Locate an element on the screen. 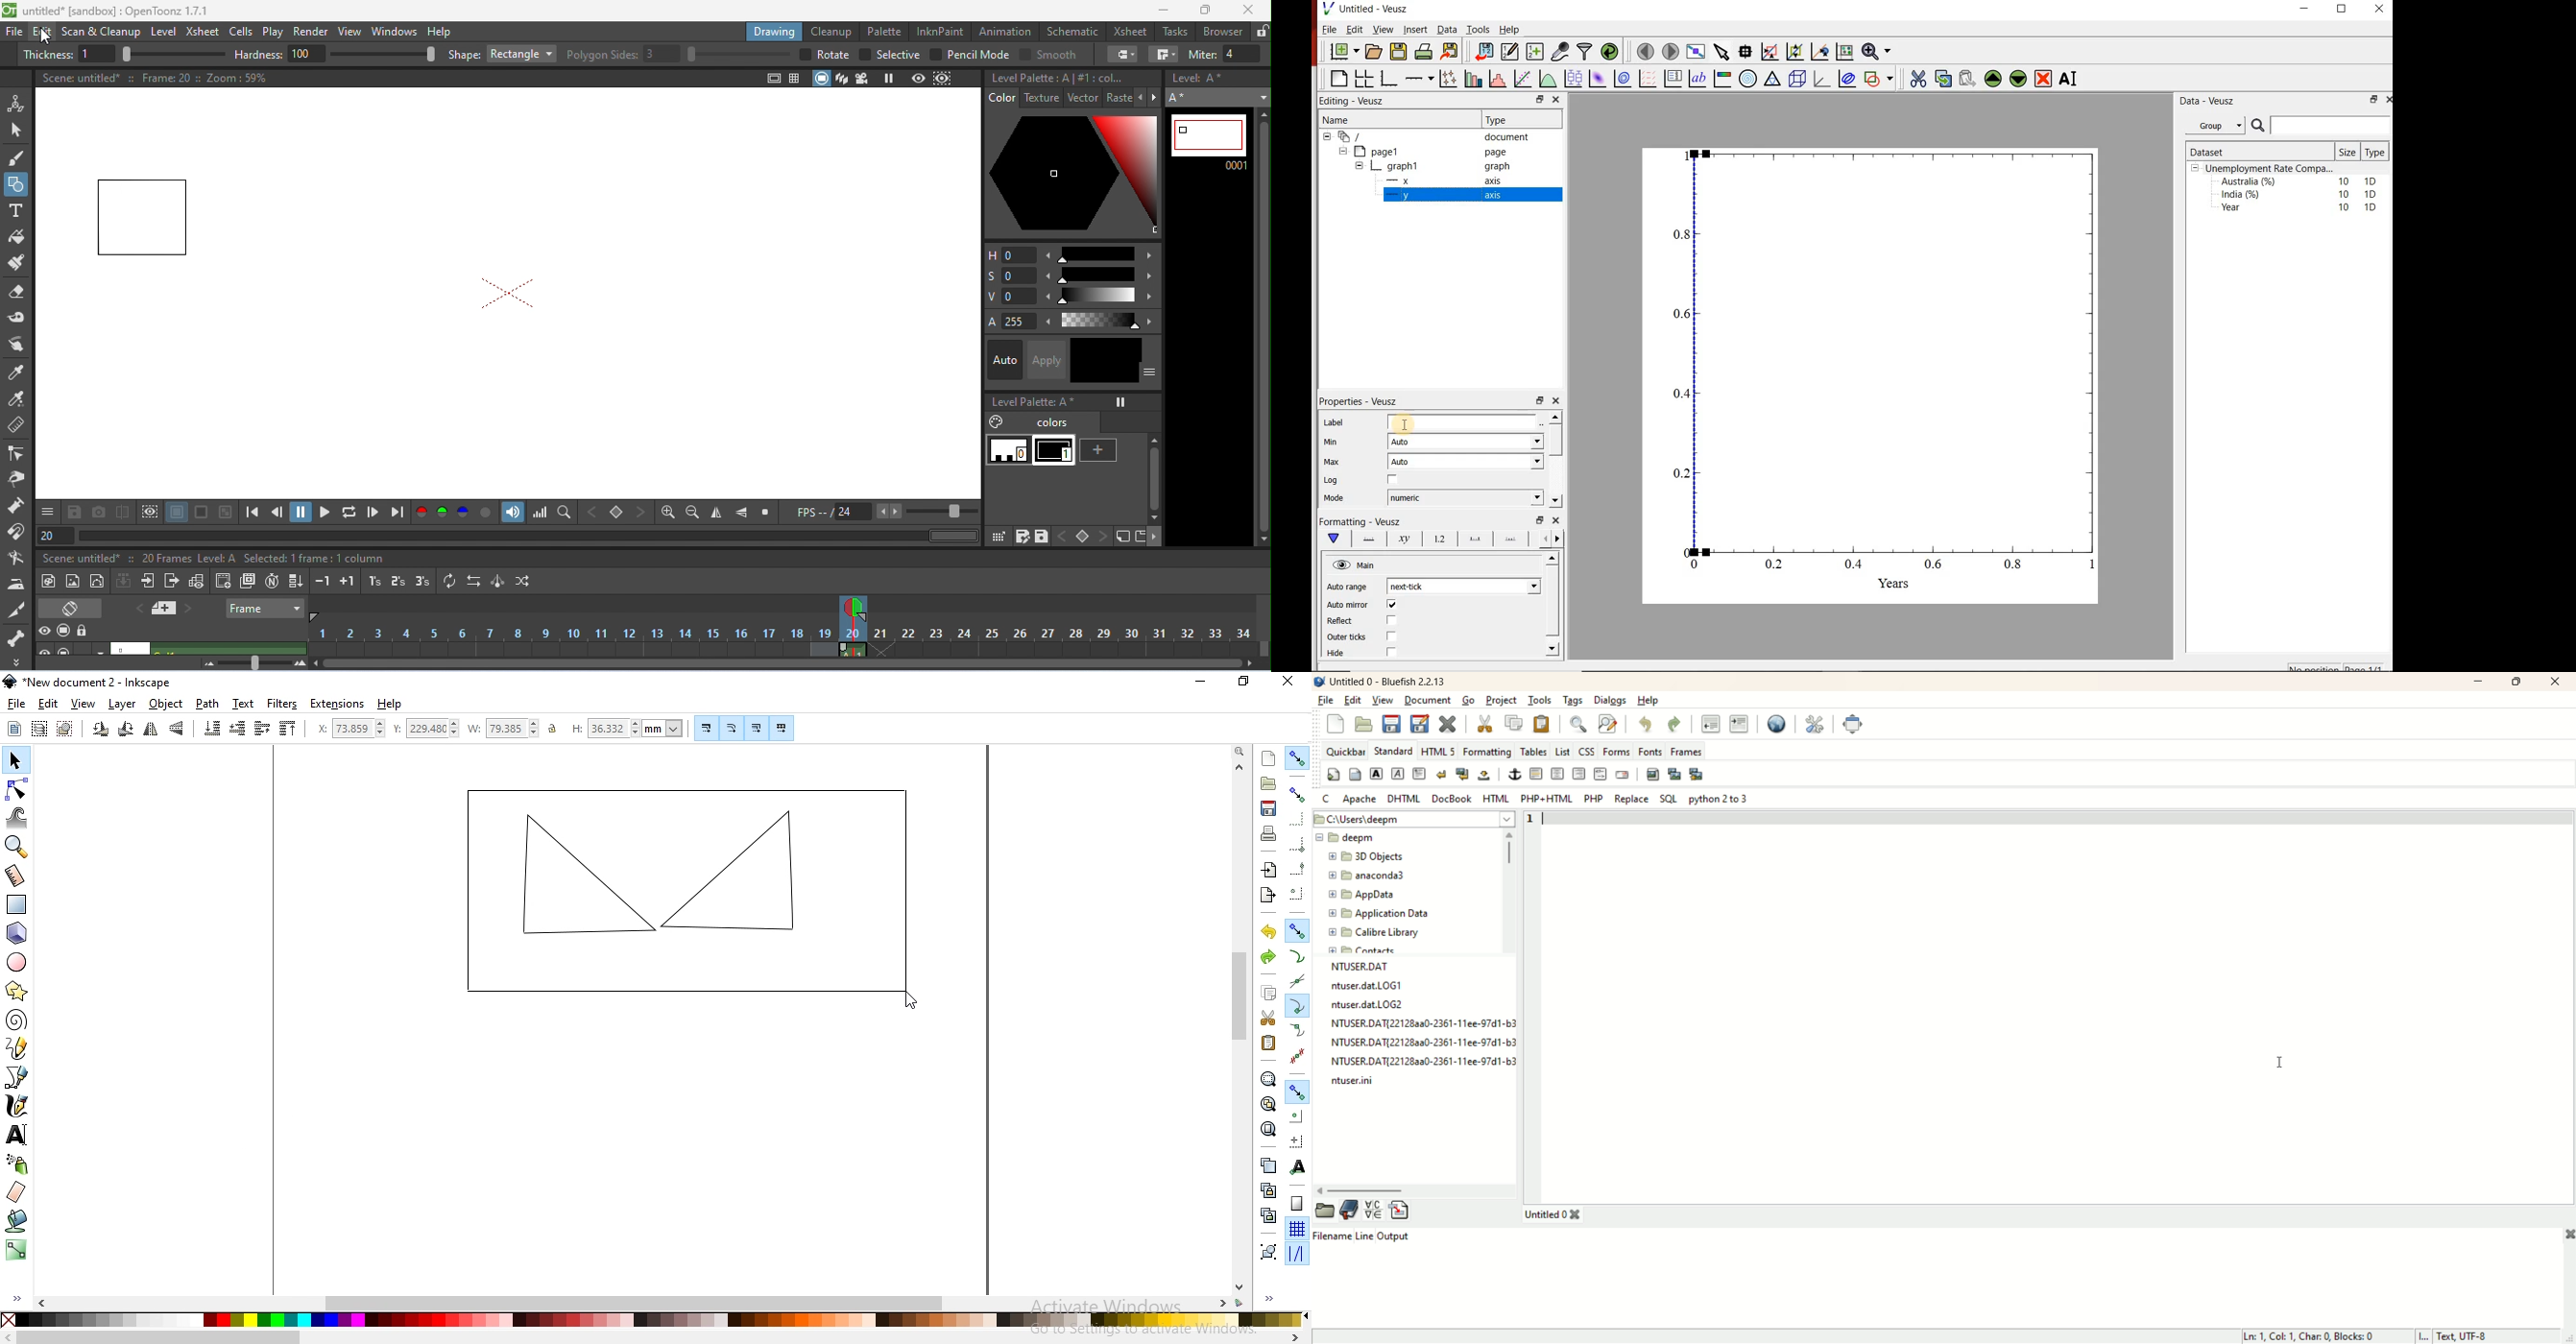 This screenshot has width=2576, height=1344. horizontal scroll bar is located at coordinates (949, 535).